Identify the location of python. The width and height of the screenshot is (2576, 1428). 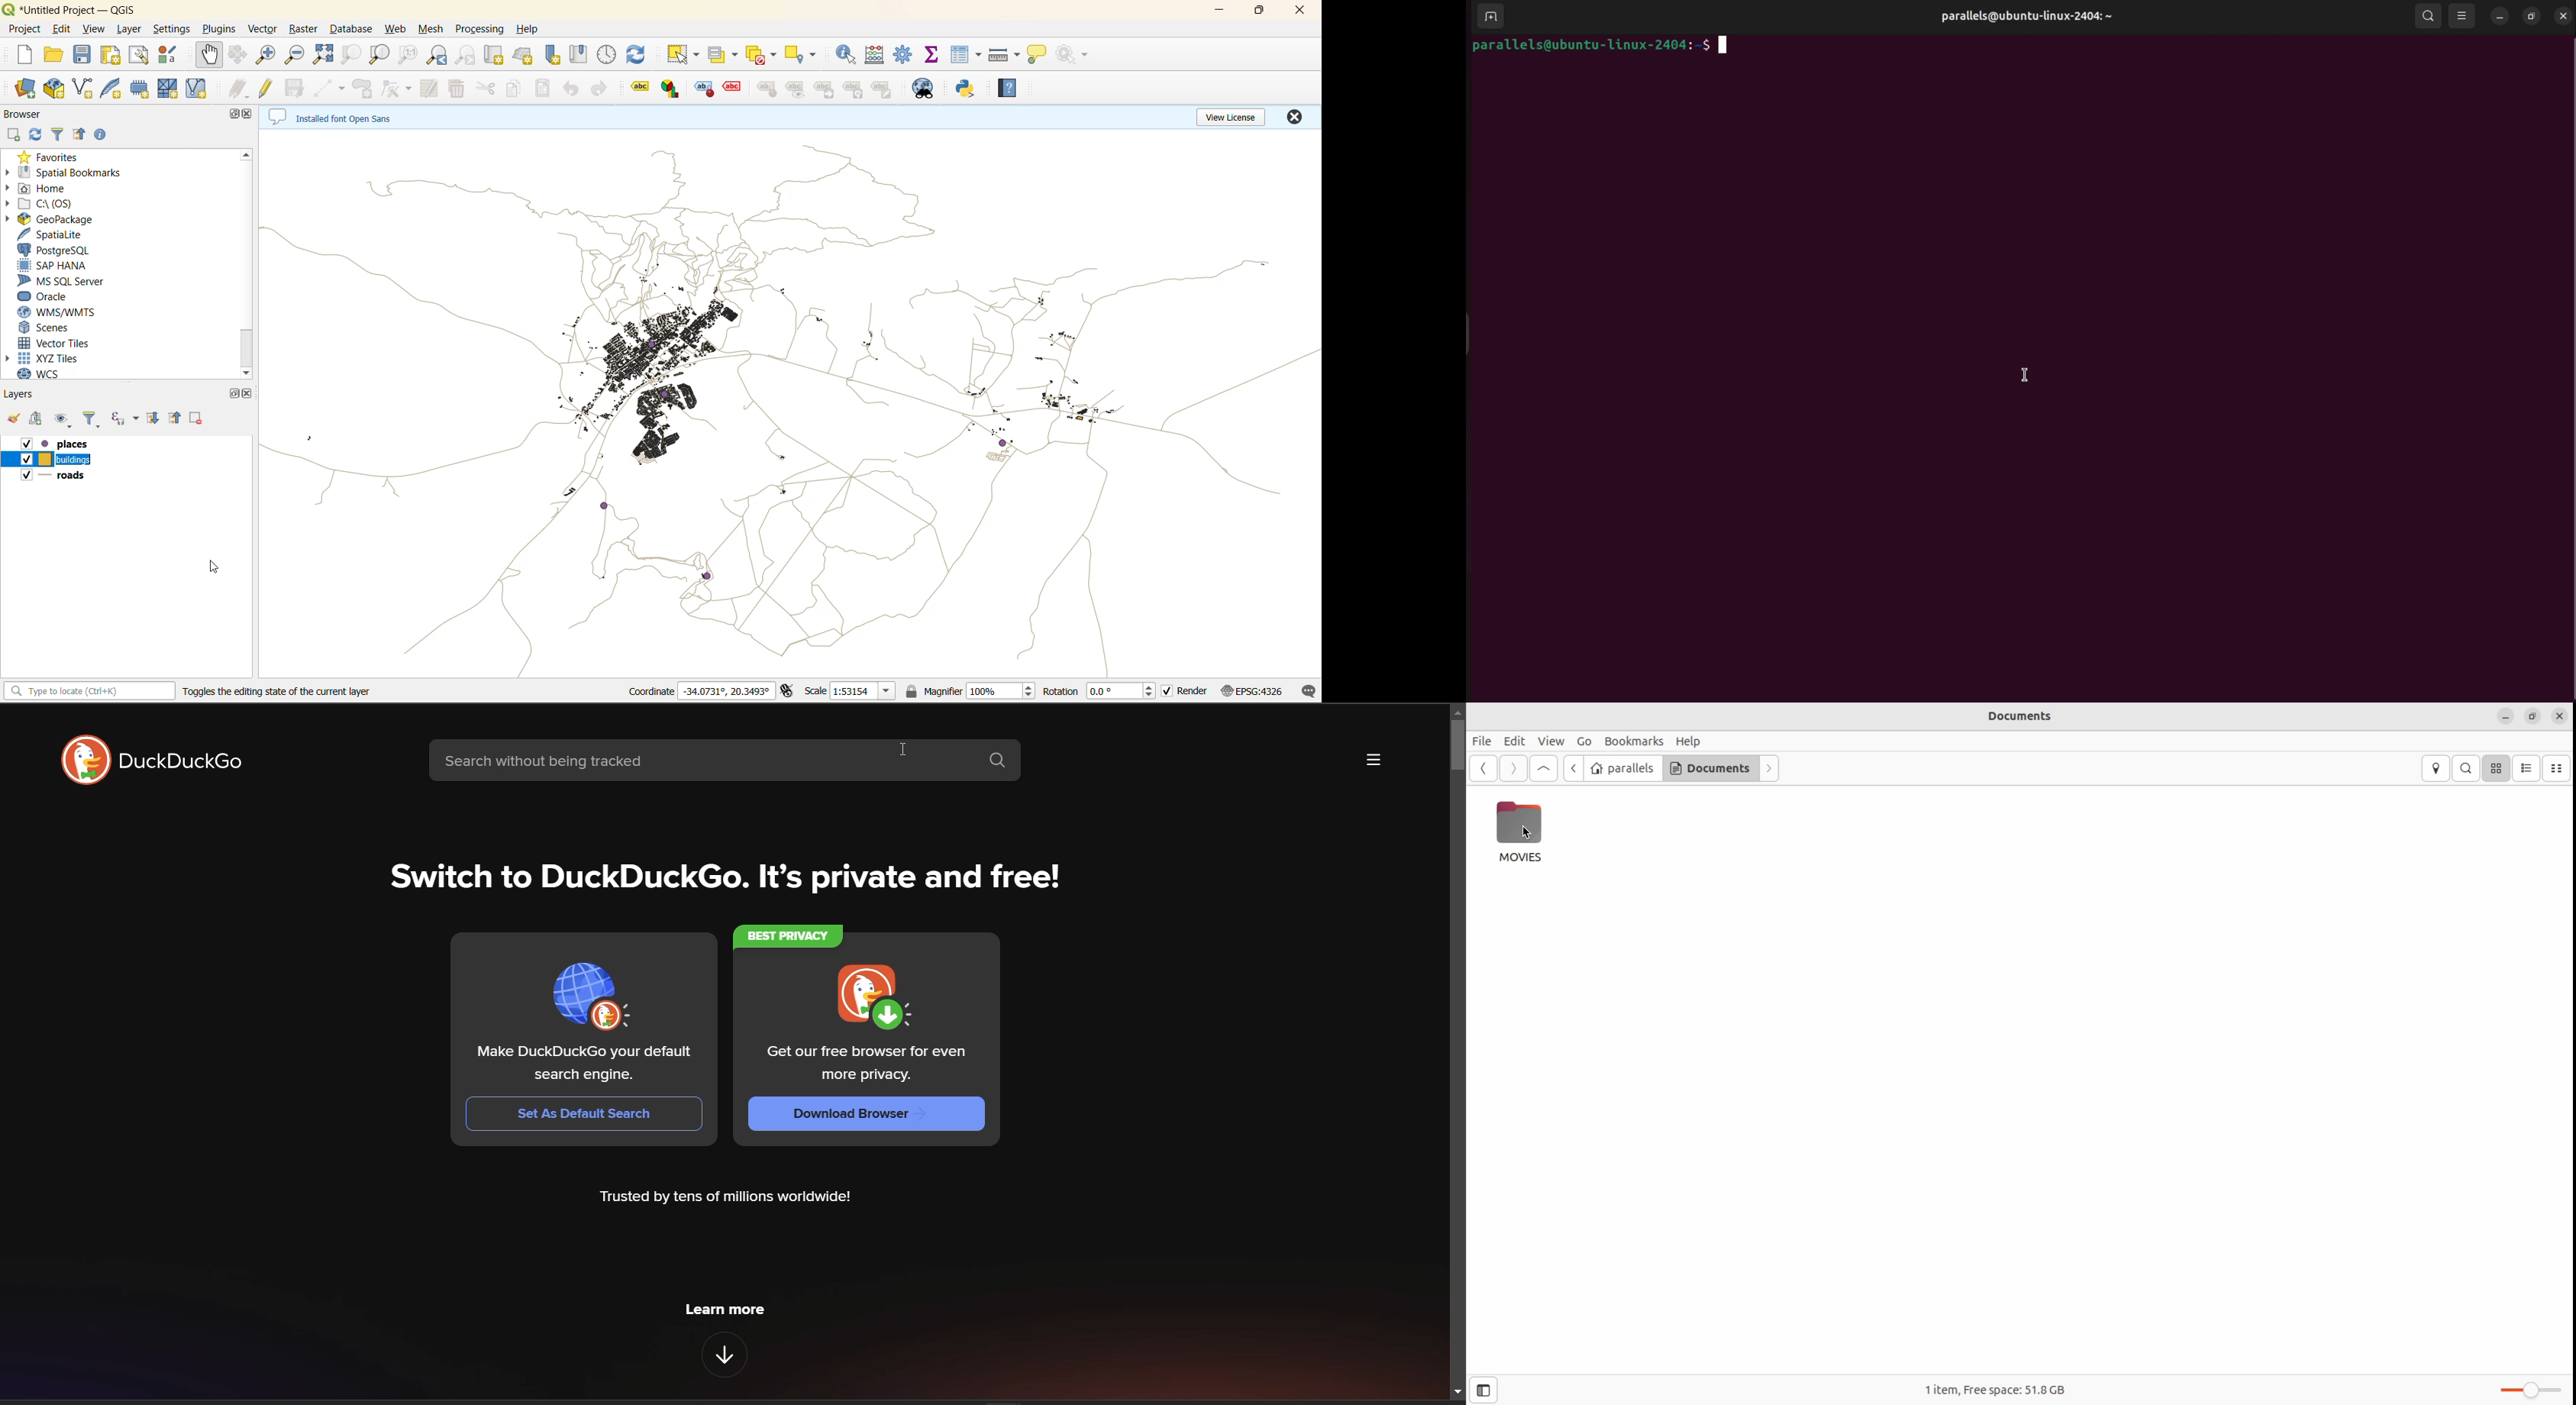
(966, 89).